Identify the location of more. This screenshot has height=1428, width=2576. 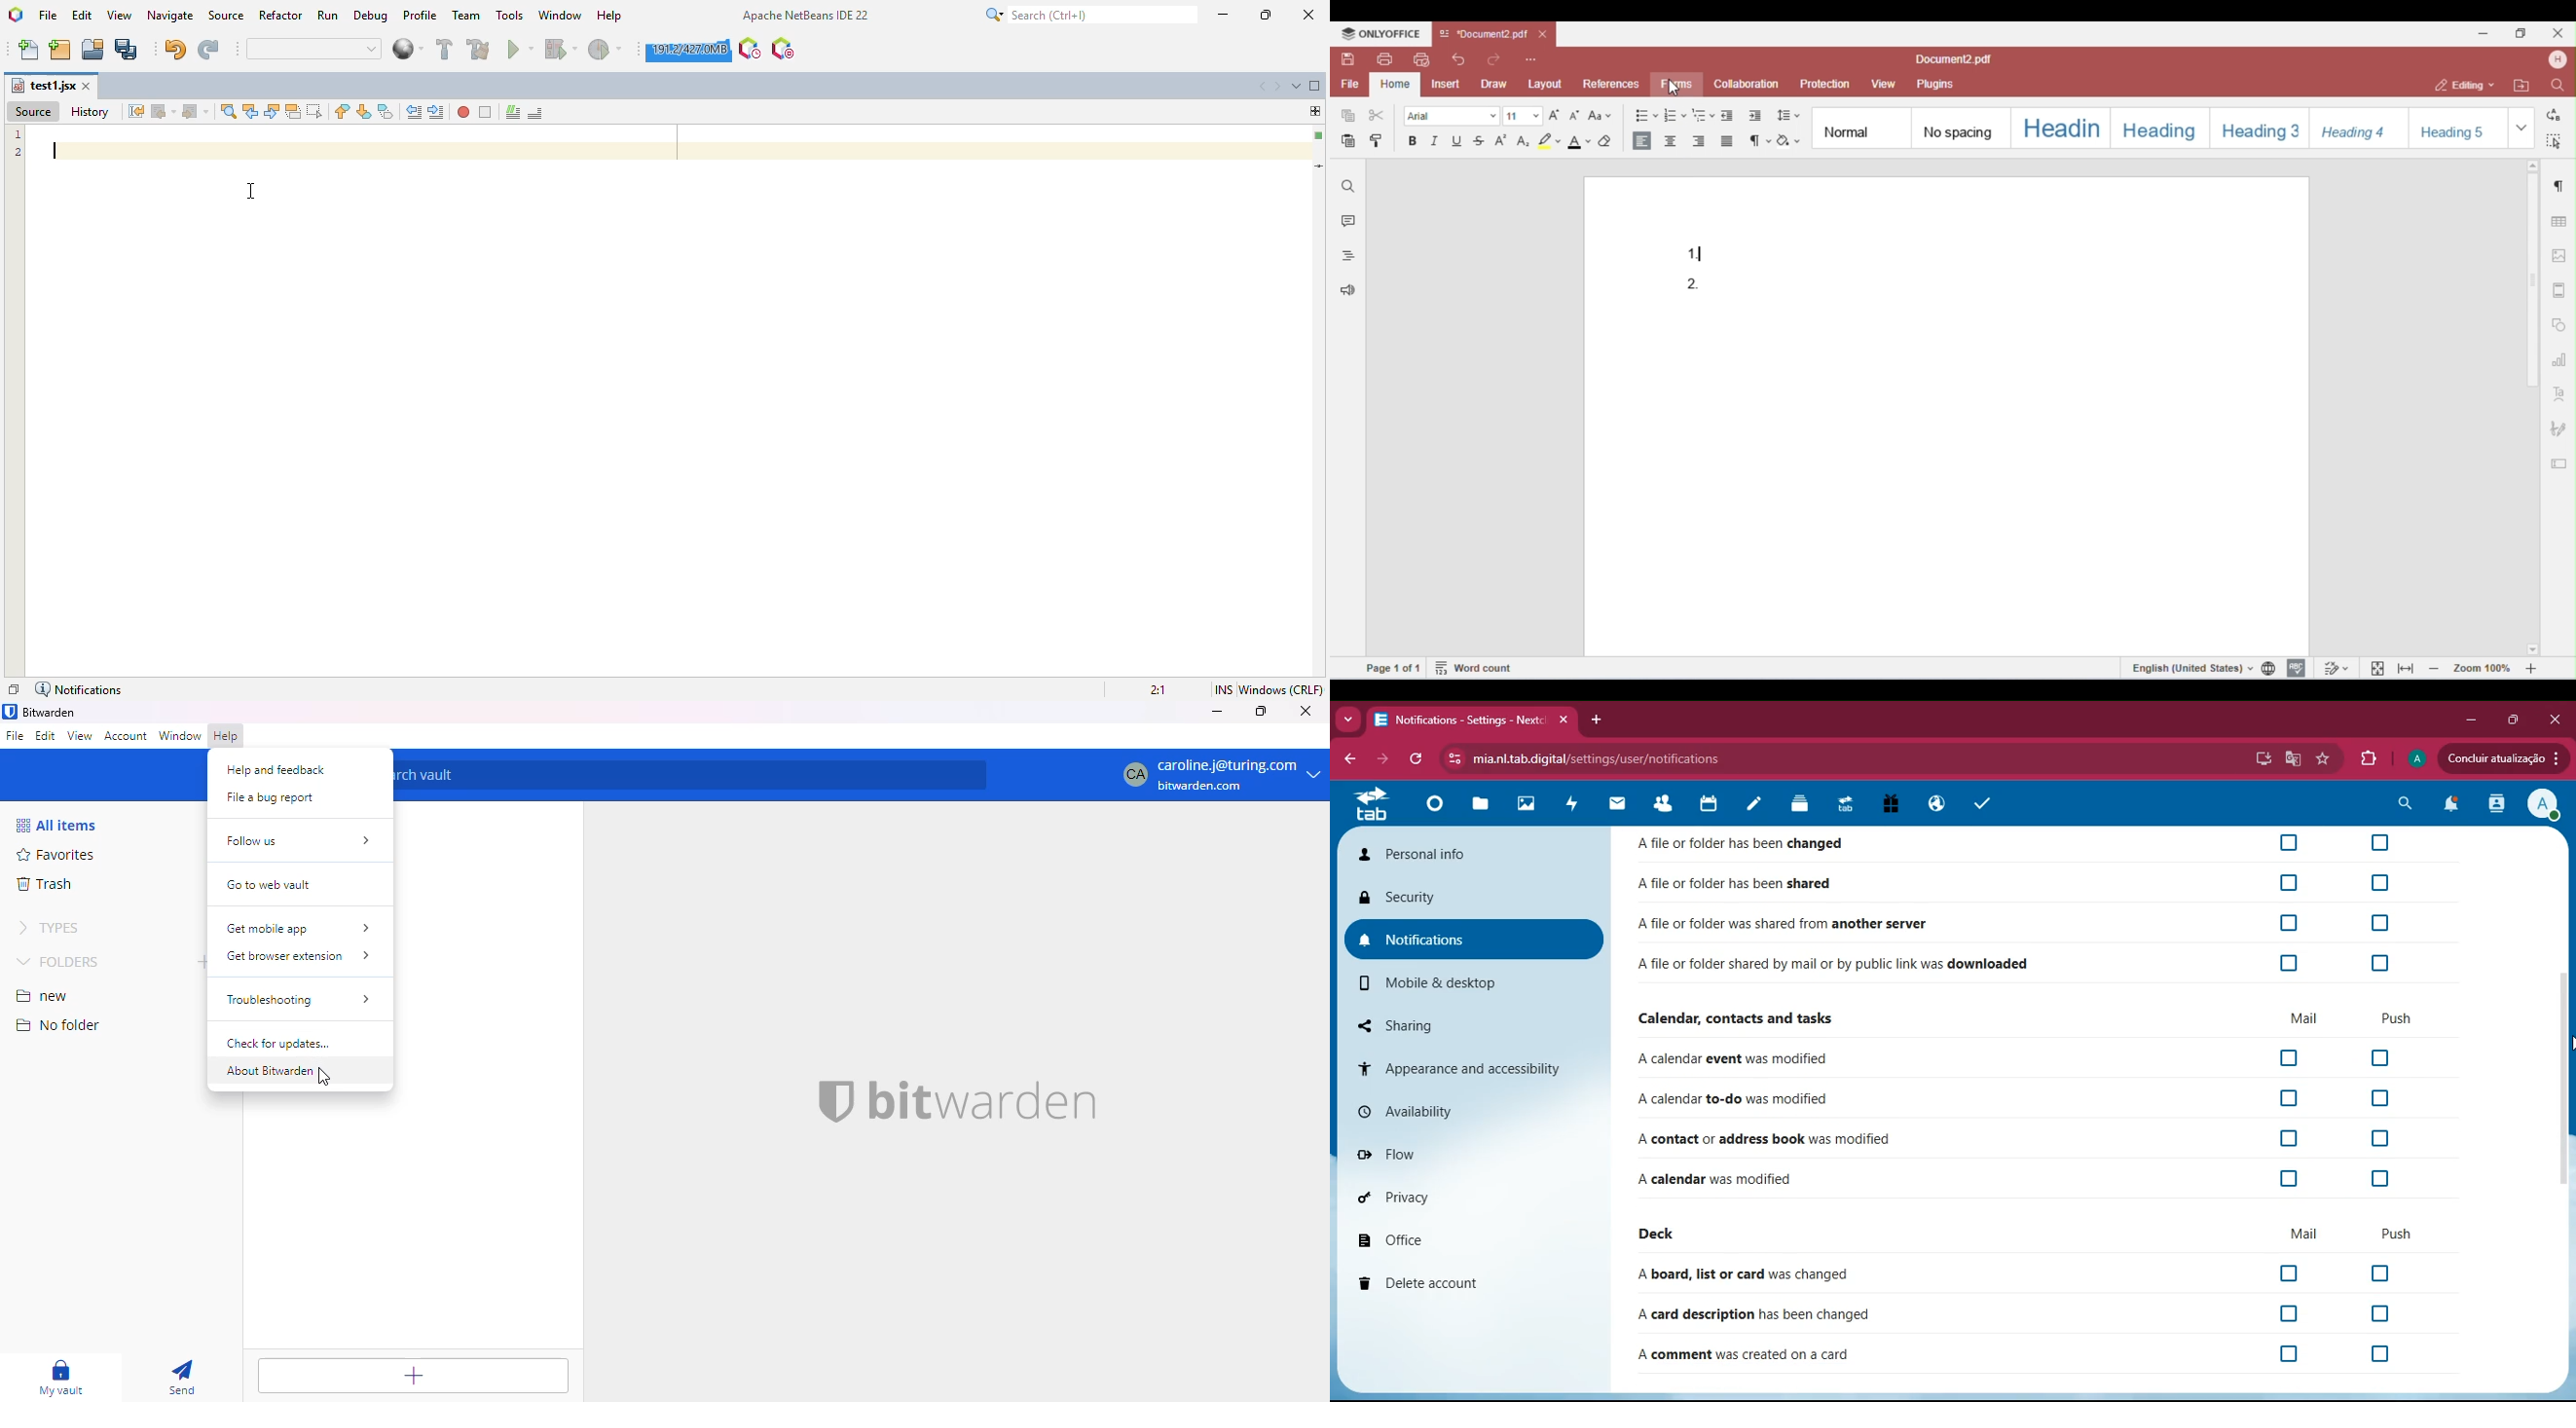
(1348, 718).